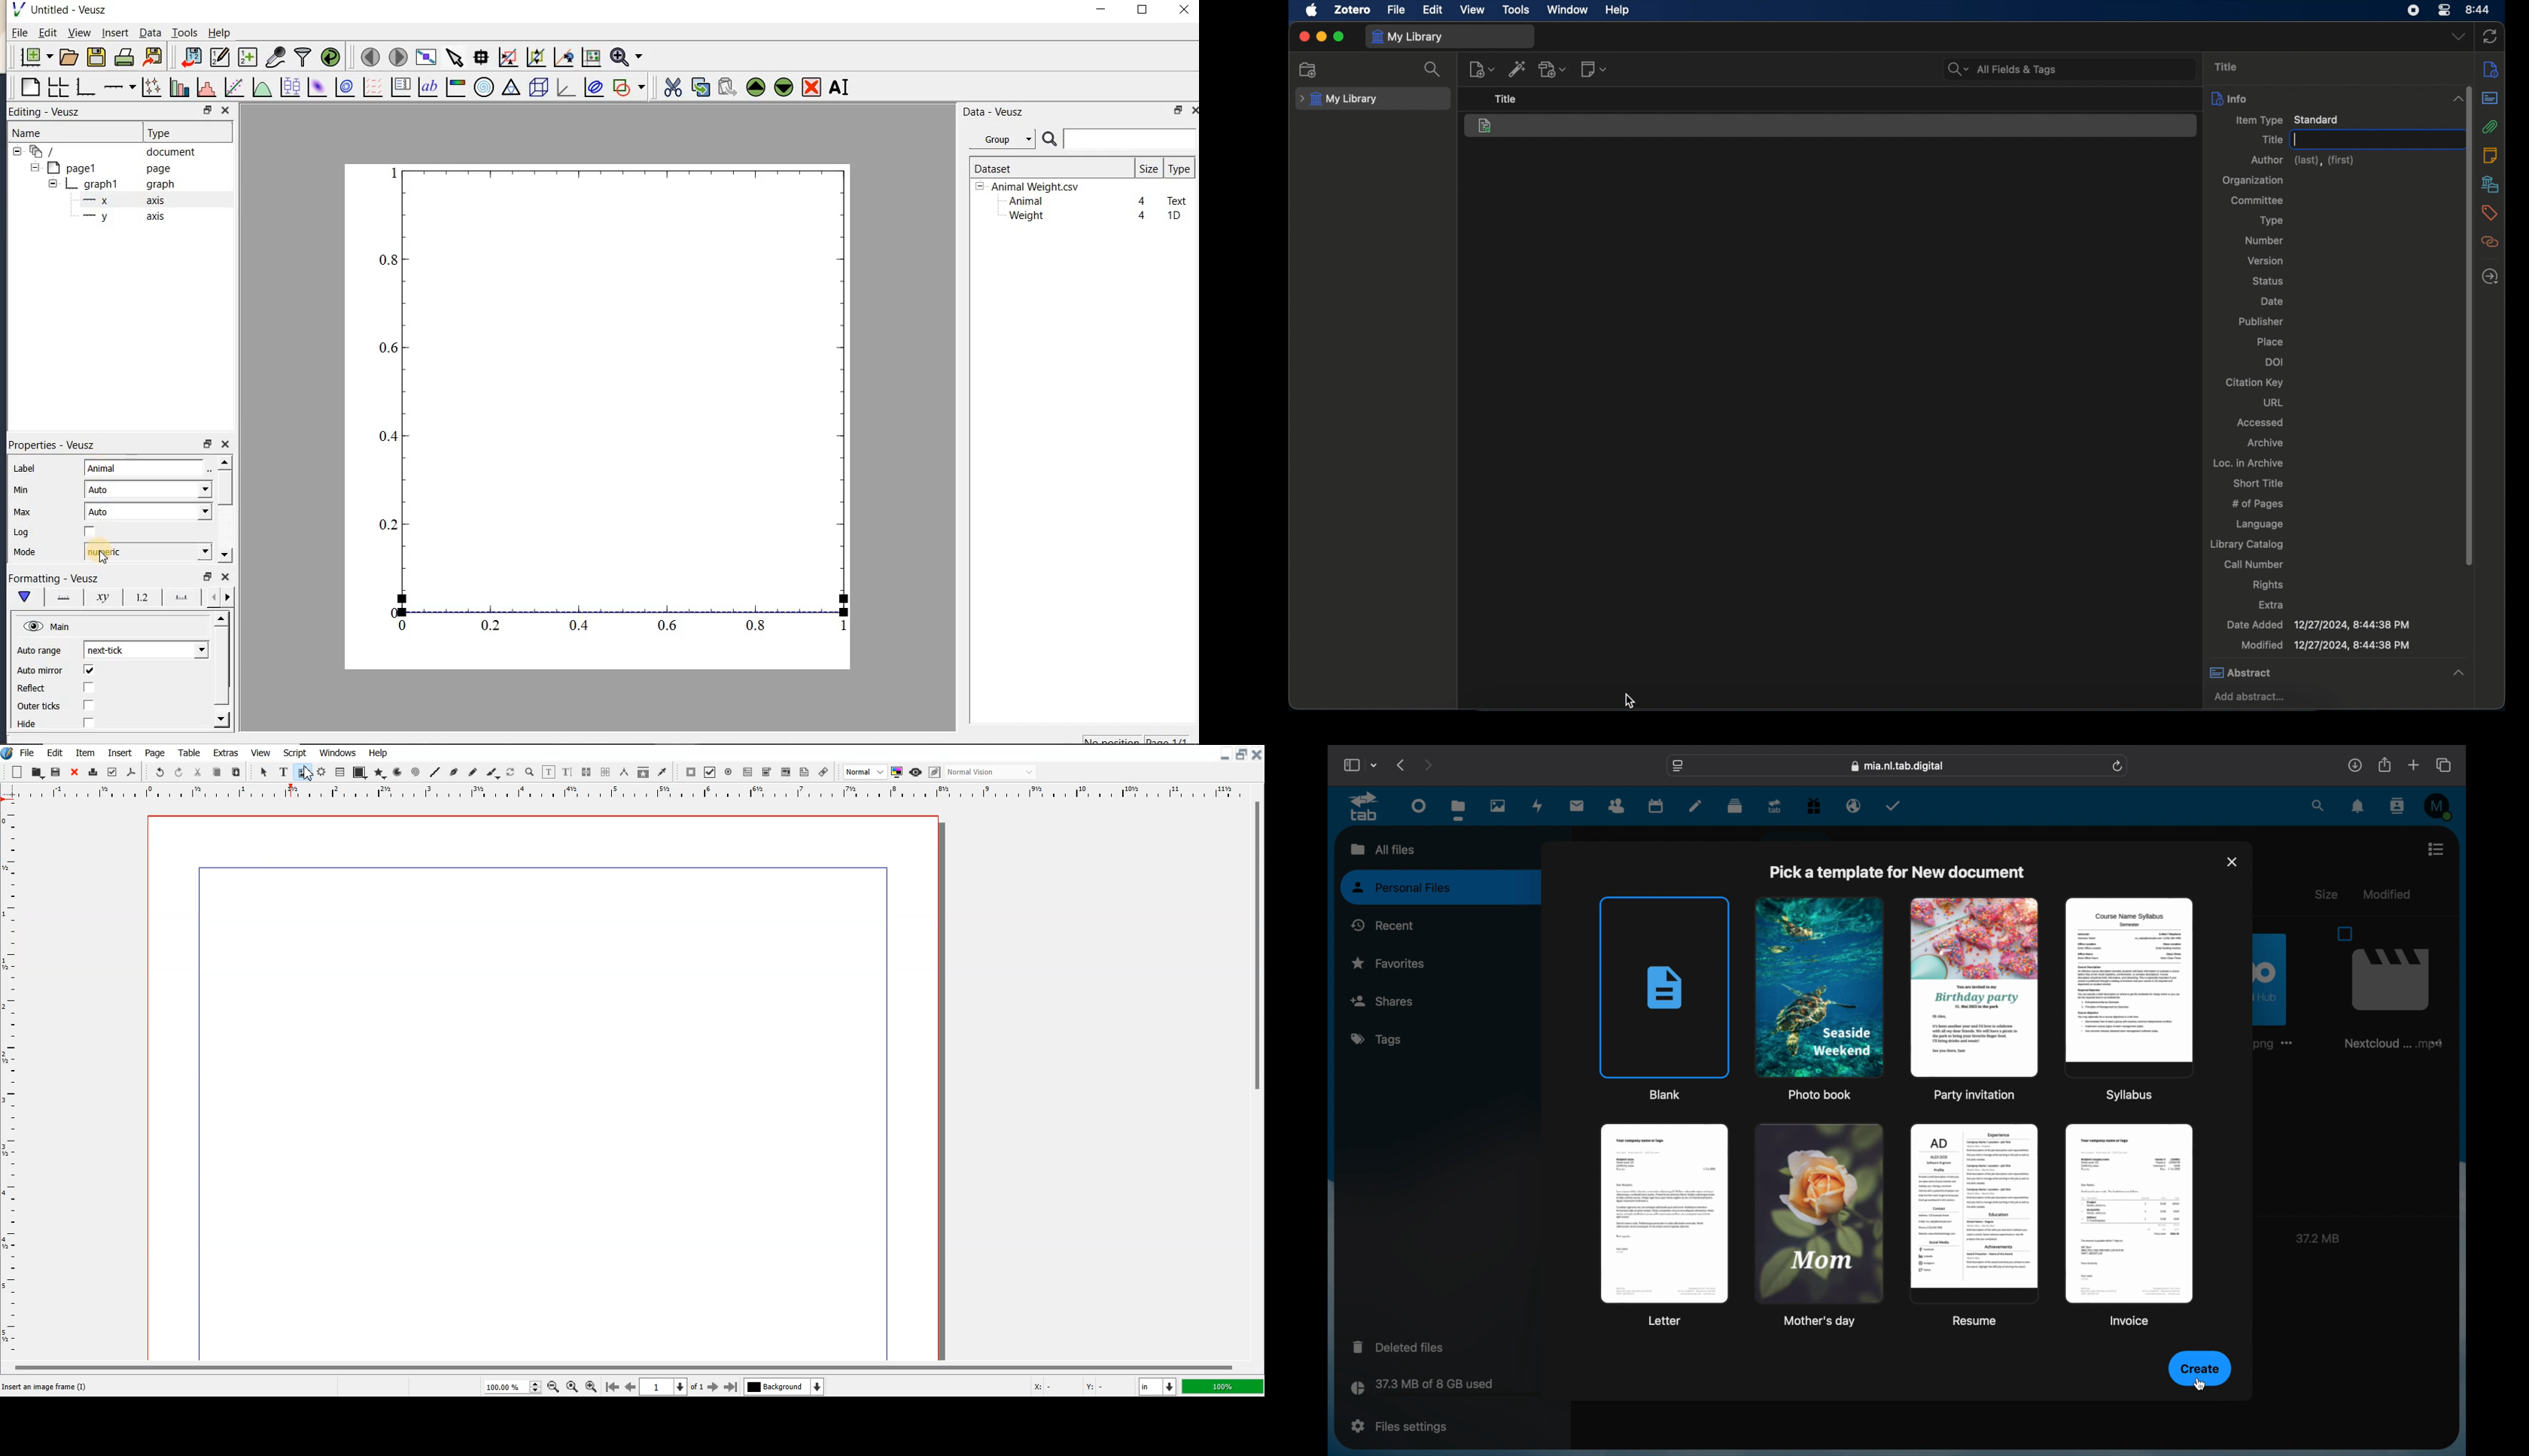  I want to click on author, so click(2300, 161).